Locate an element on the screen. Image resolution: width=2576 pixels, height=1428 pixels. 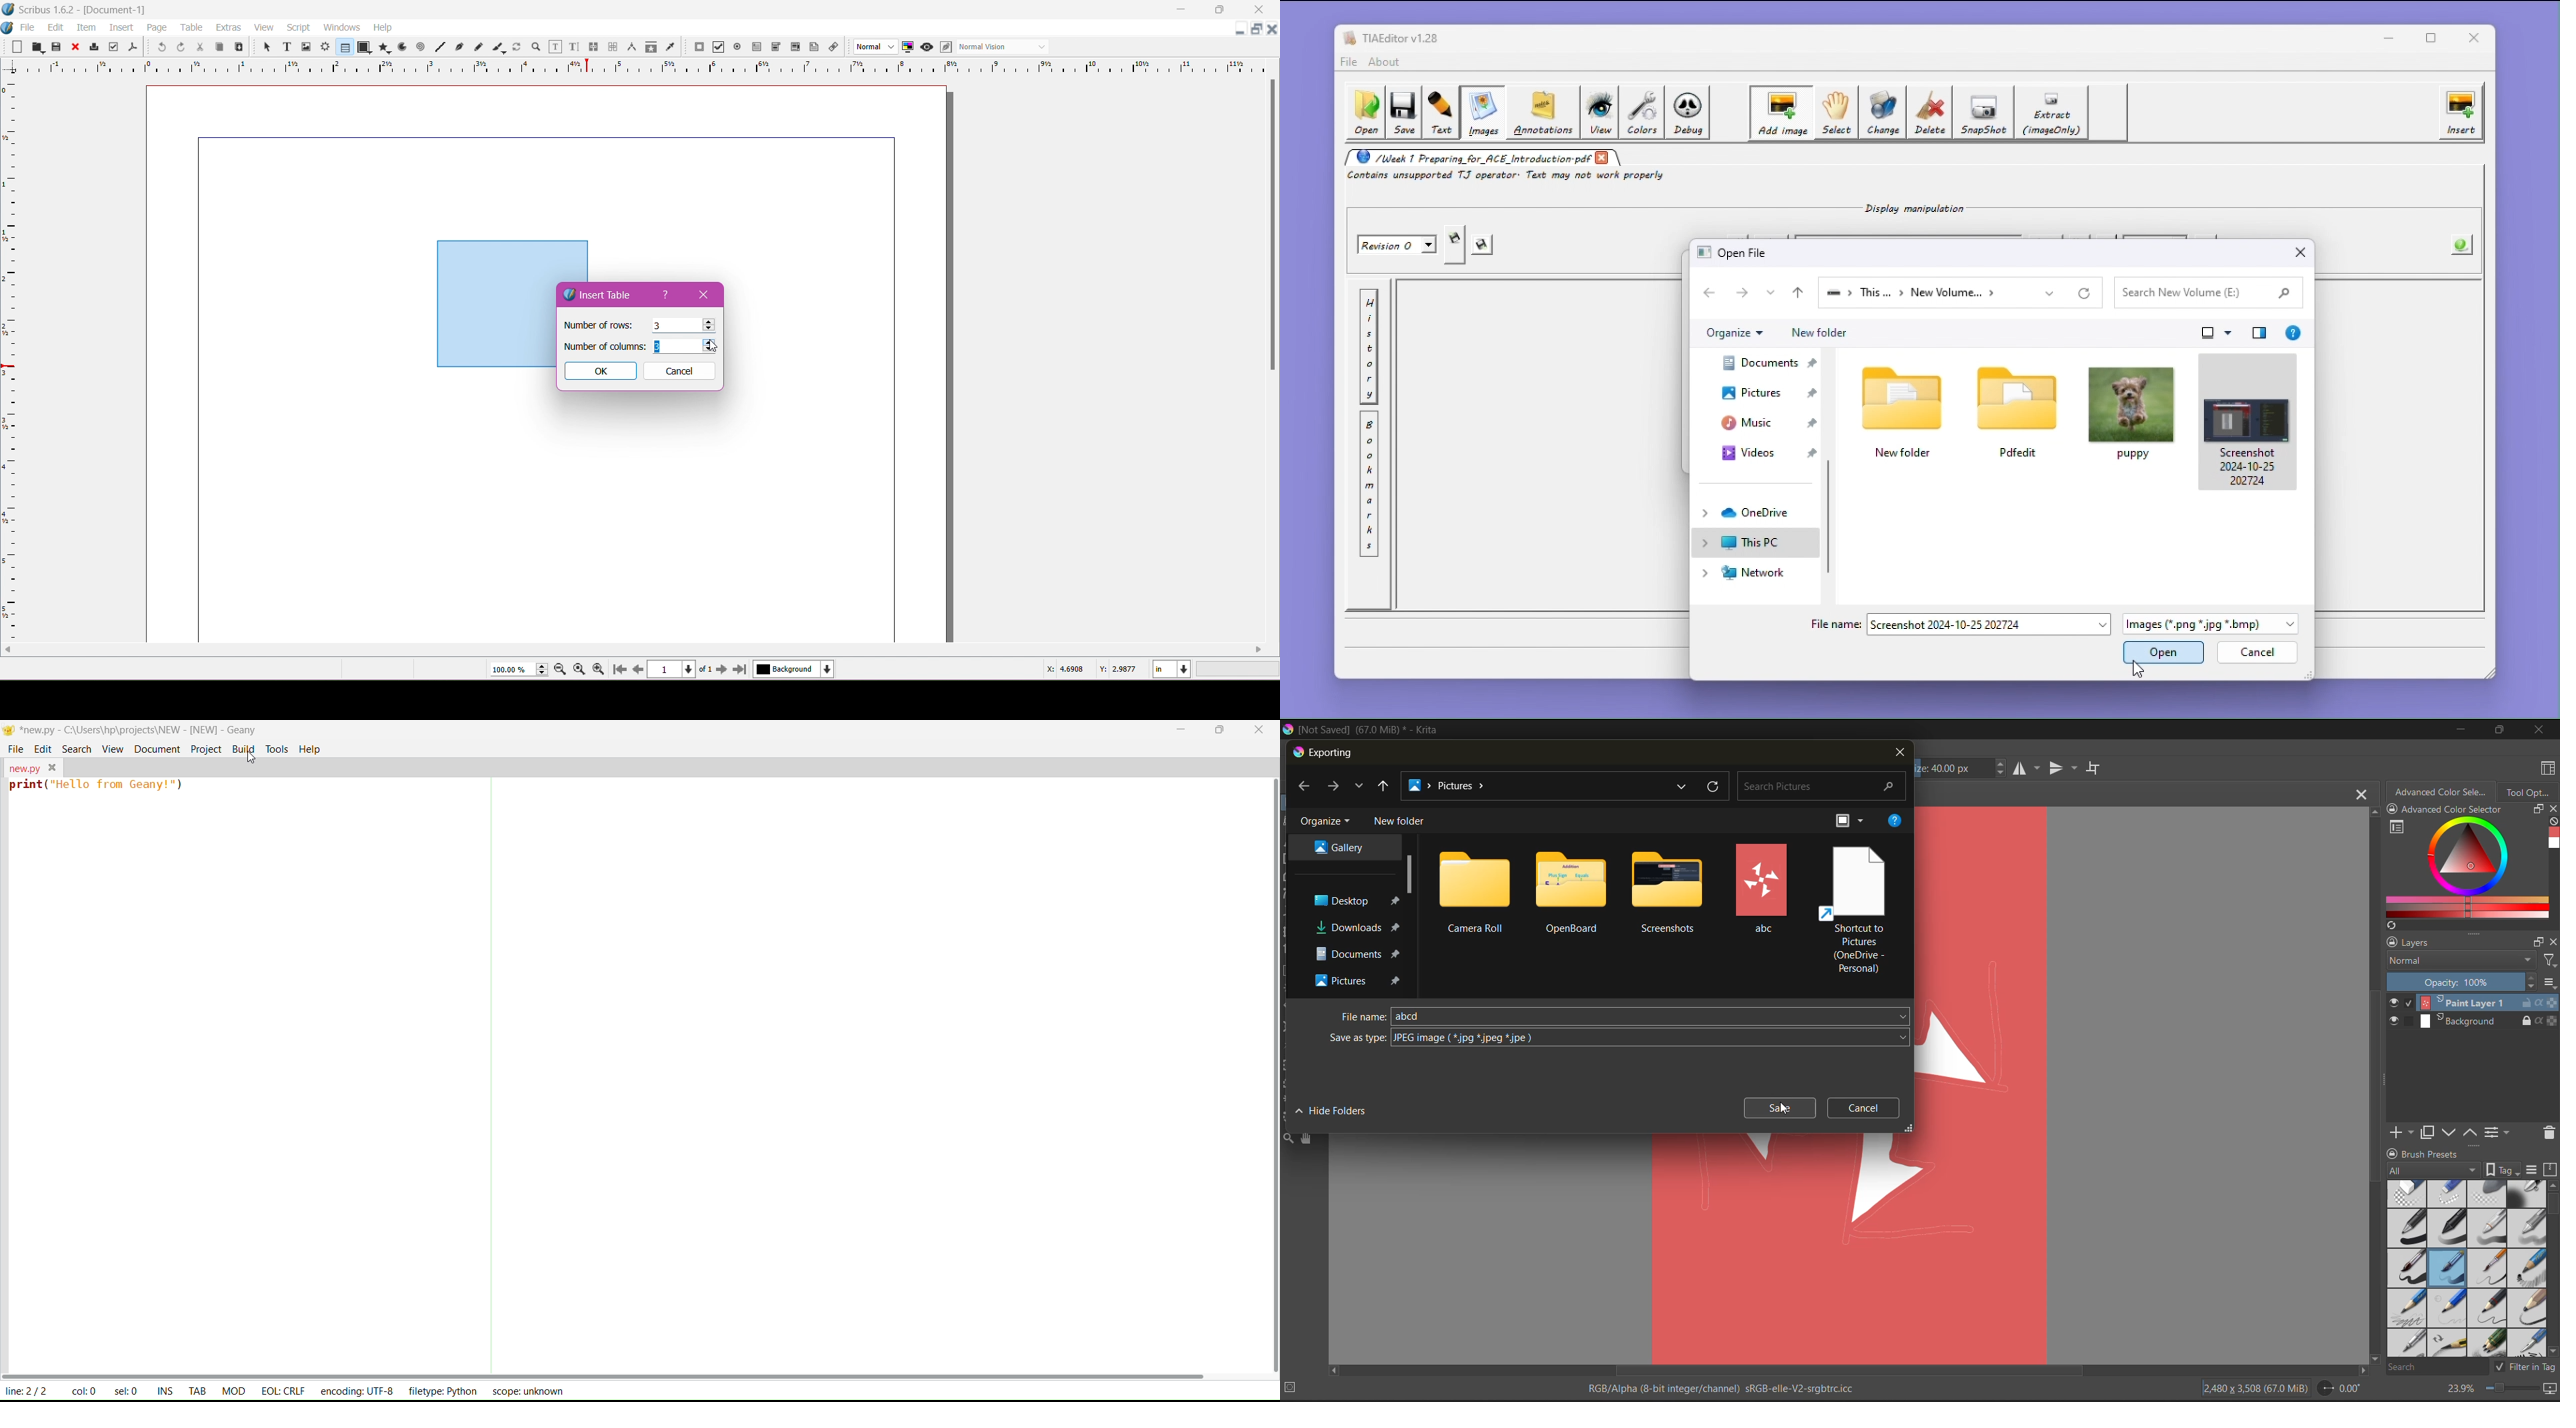
Bezier Curve is located at coordinates (458, 46).